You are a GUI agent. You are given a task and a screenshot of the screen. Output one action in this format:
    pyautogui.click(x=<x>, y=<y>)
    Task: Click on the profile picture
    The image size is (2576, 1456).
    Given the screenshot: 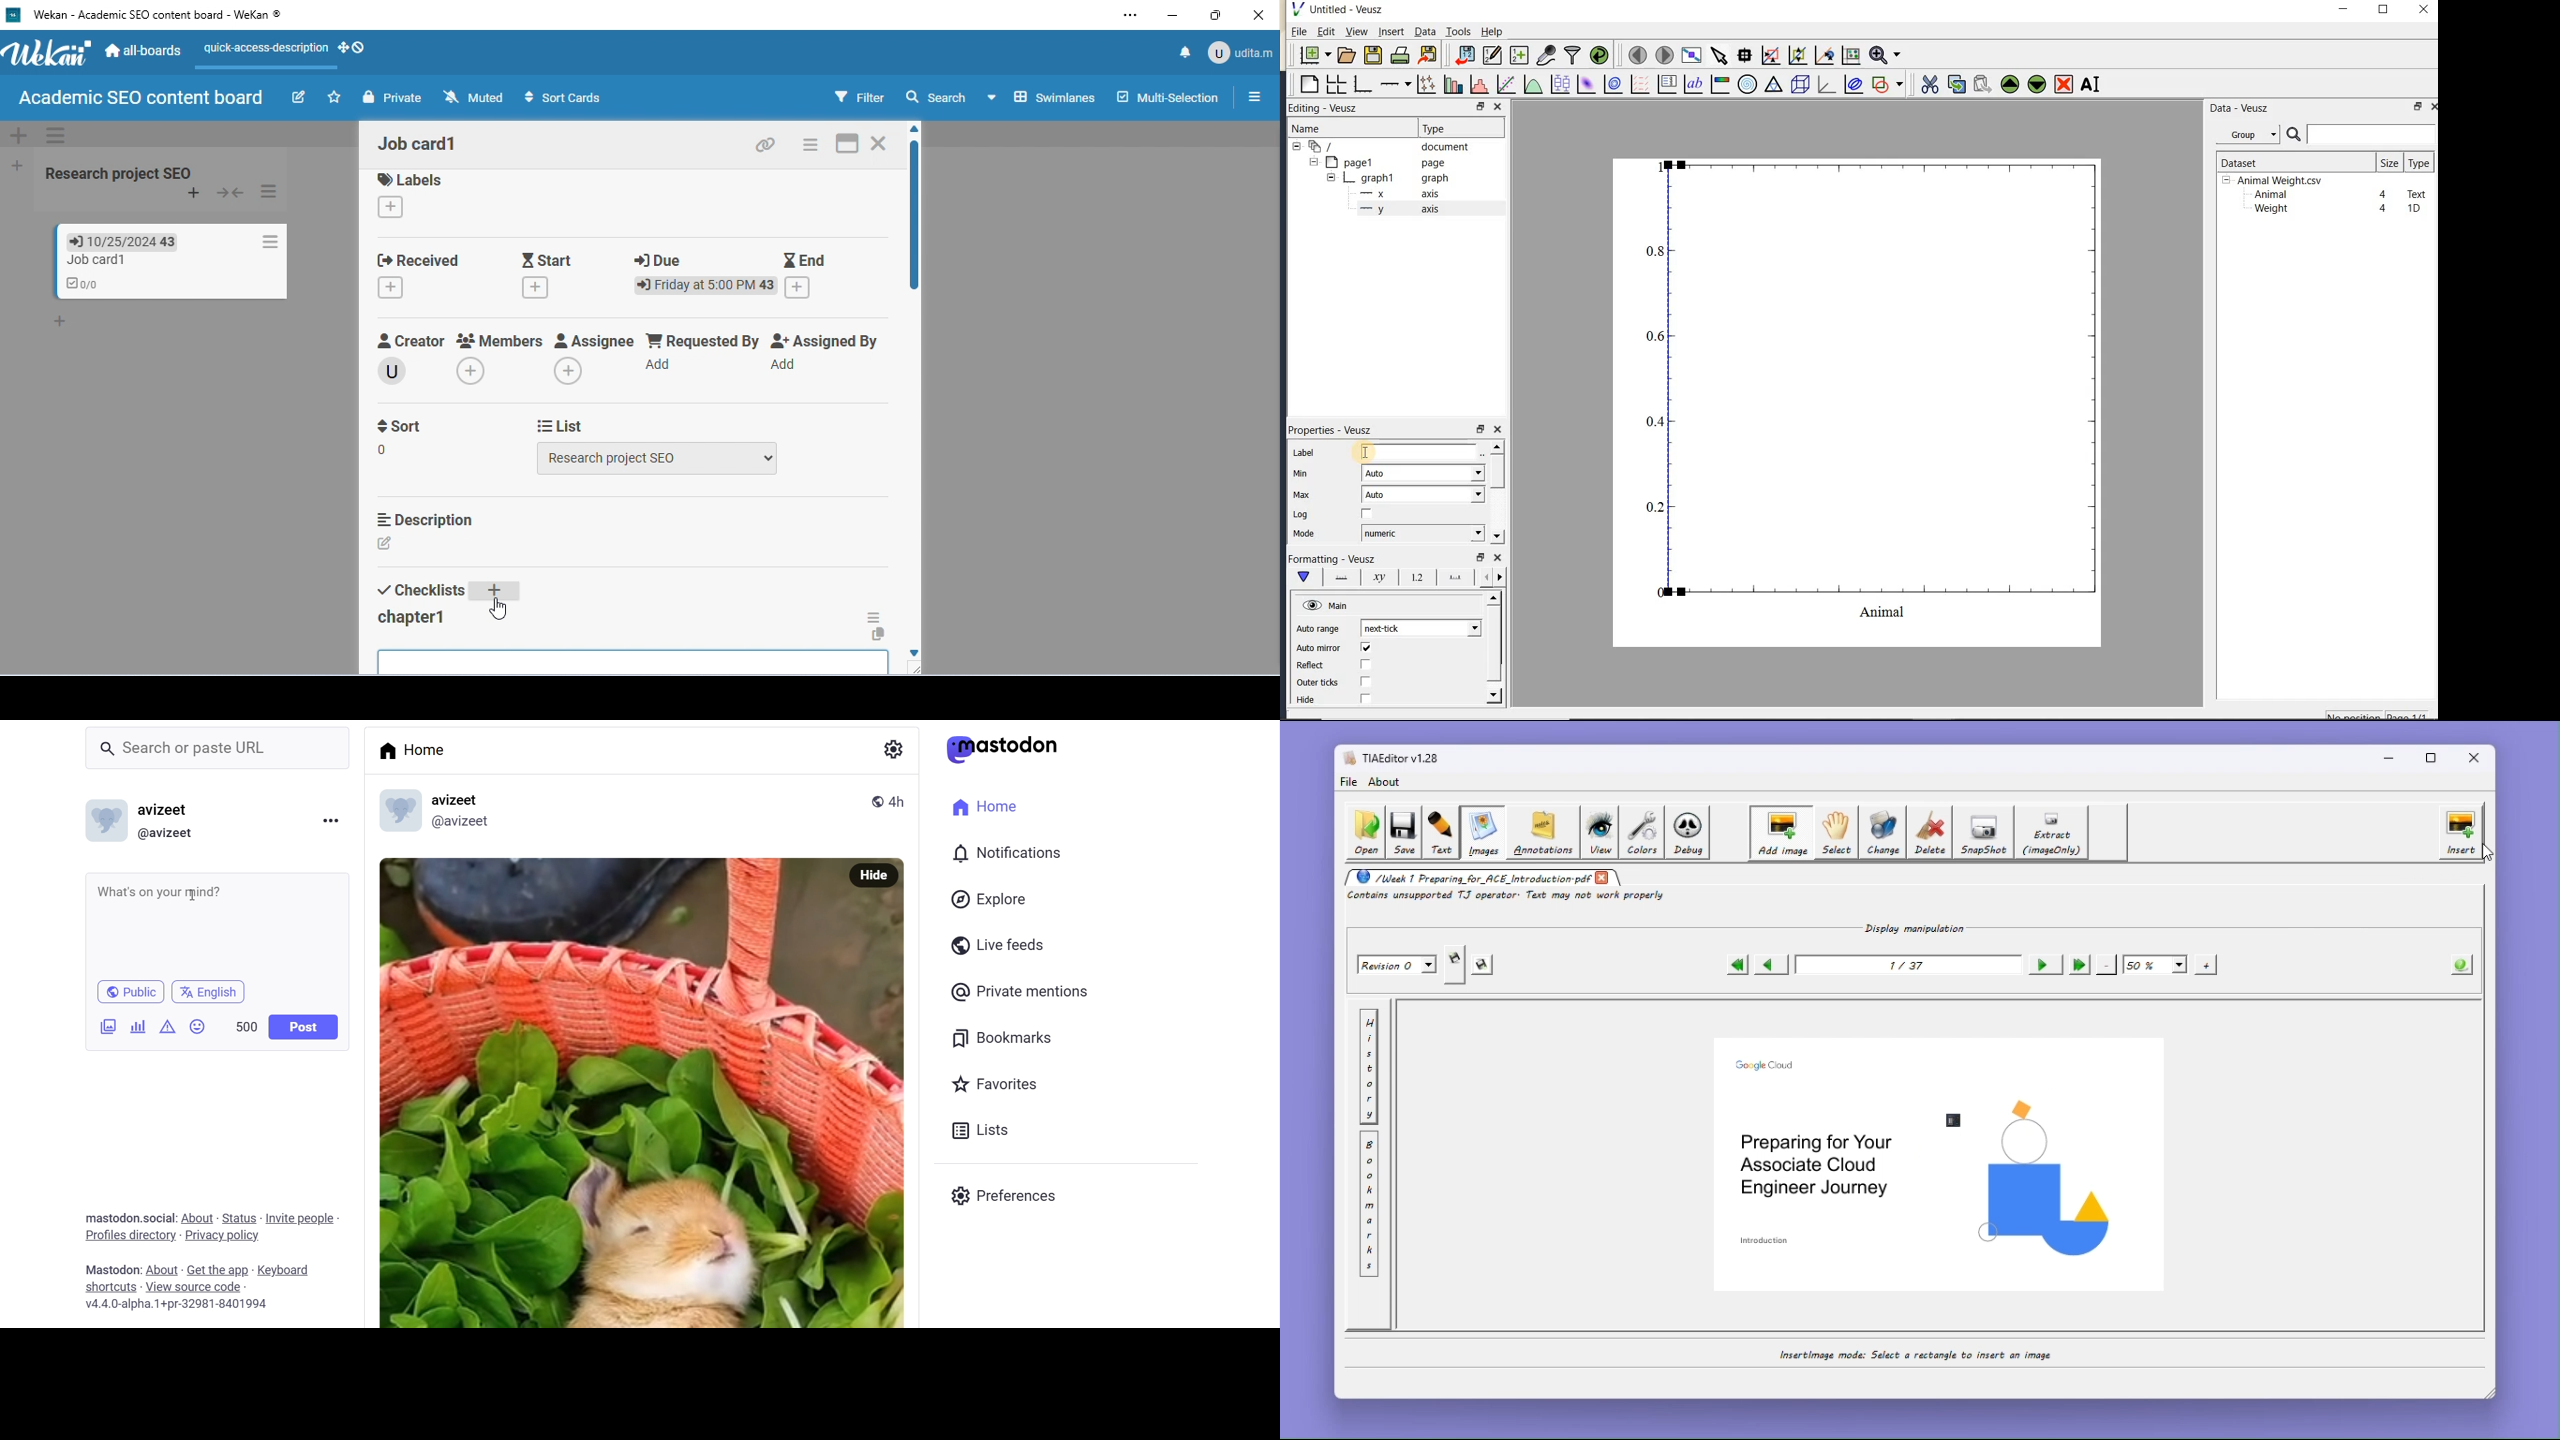 What is the action you would take?
    pyautogui.click(x=398, y=810)
    